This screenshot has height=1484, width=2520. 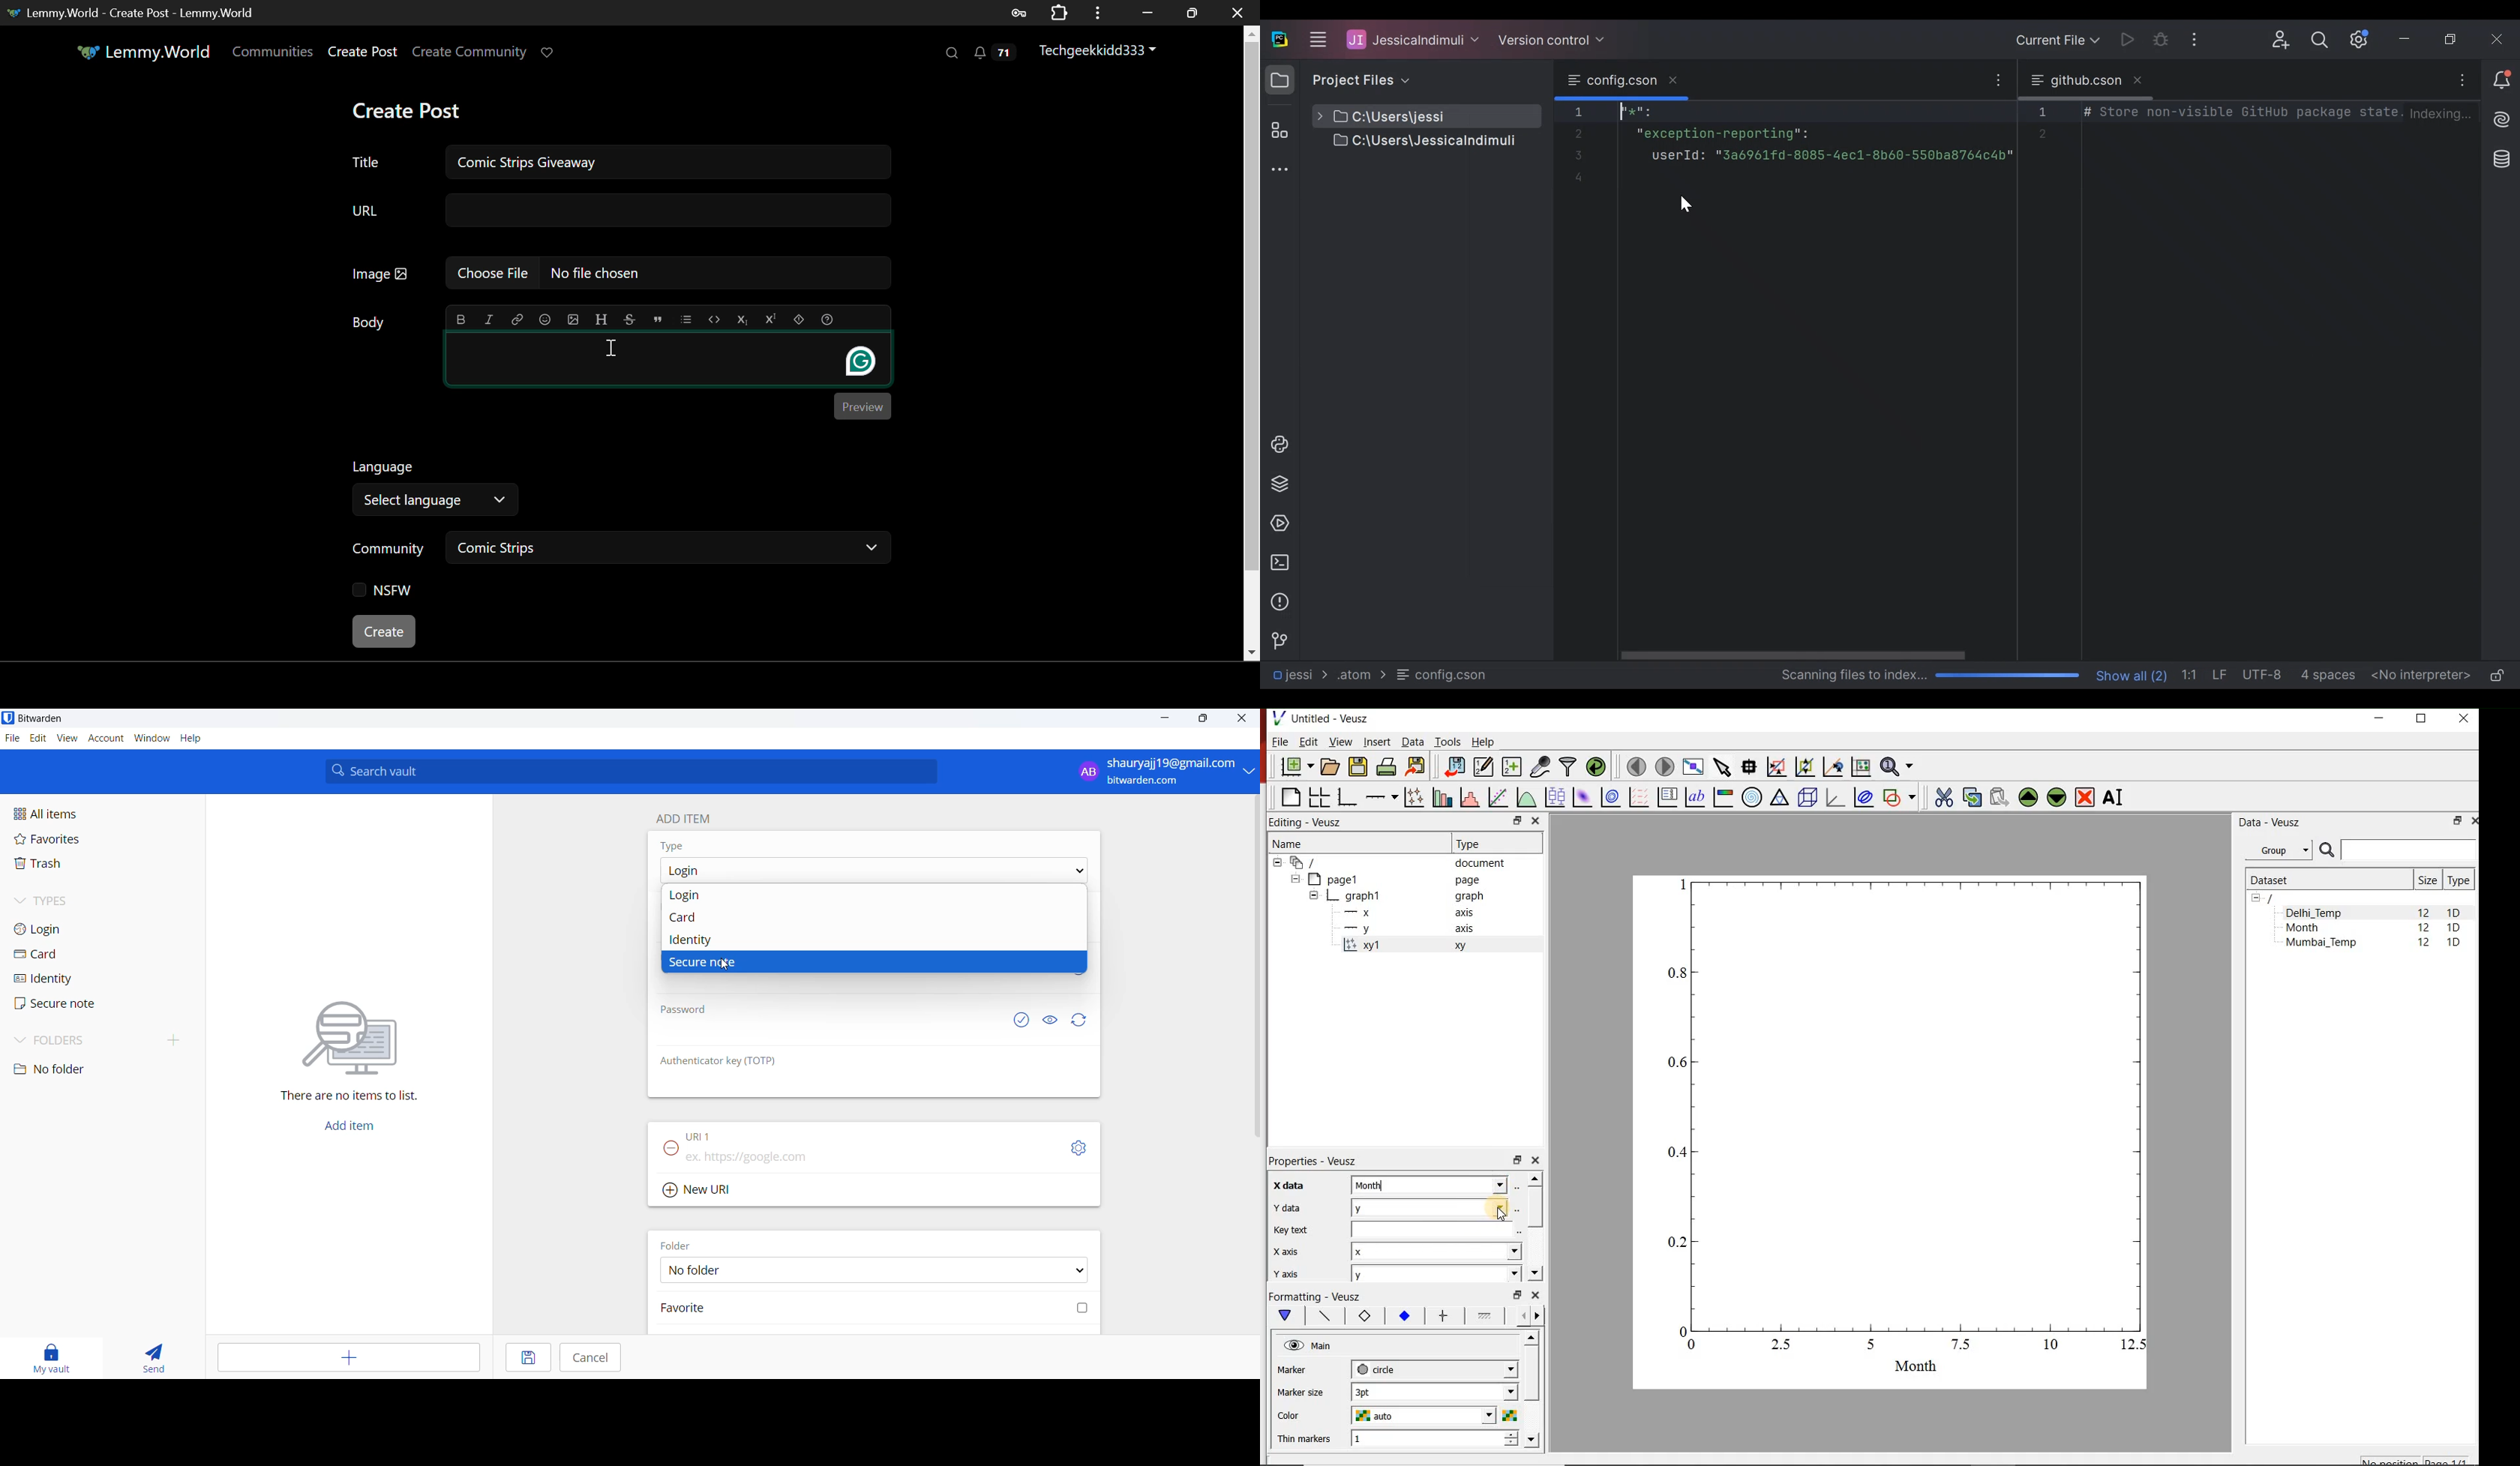 What do you see at coordinates (2133, 674) in the screenshot?
I see `Show Number of Files` at bounding box center [2133, 674].